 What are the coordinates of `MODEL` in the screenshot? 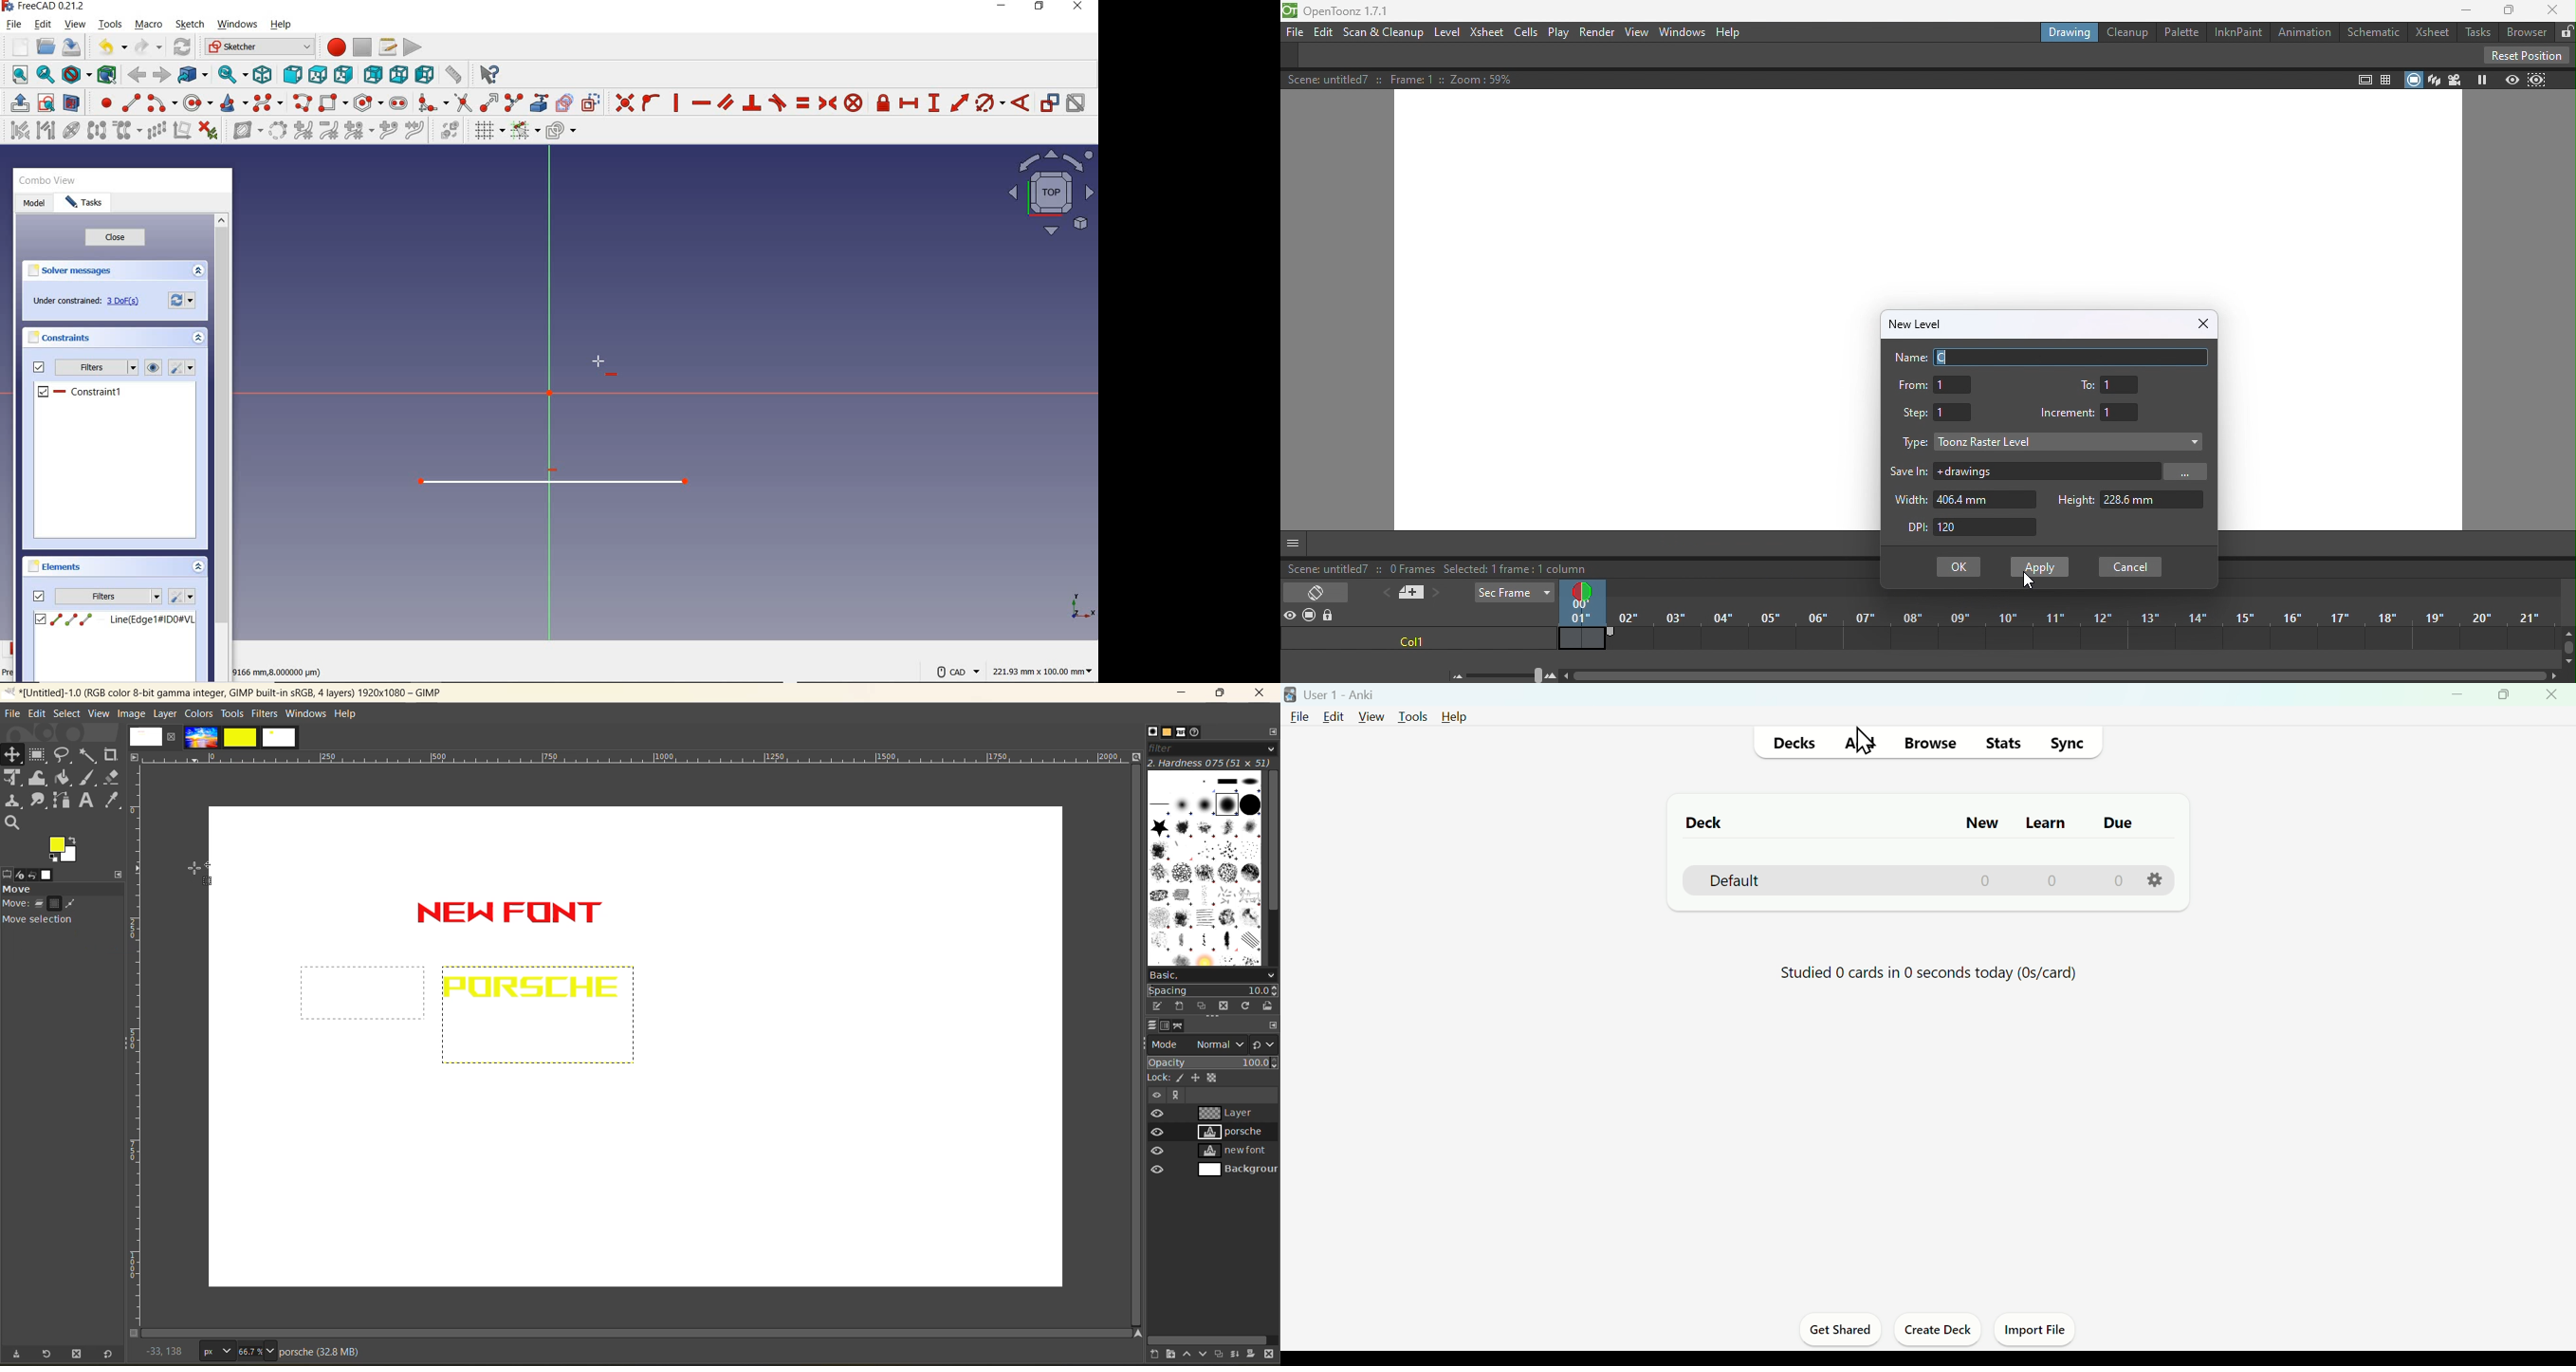 It's located at (32, 202).